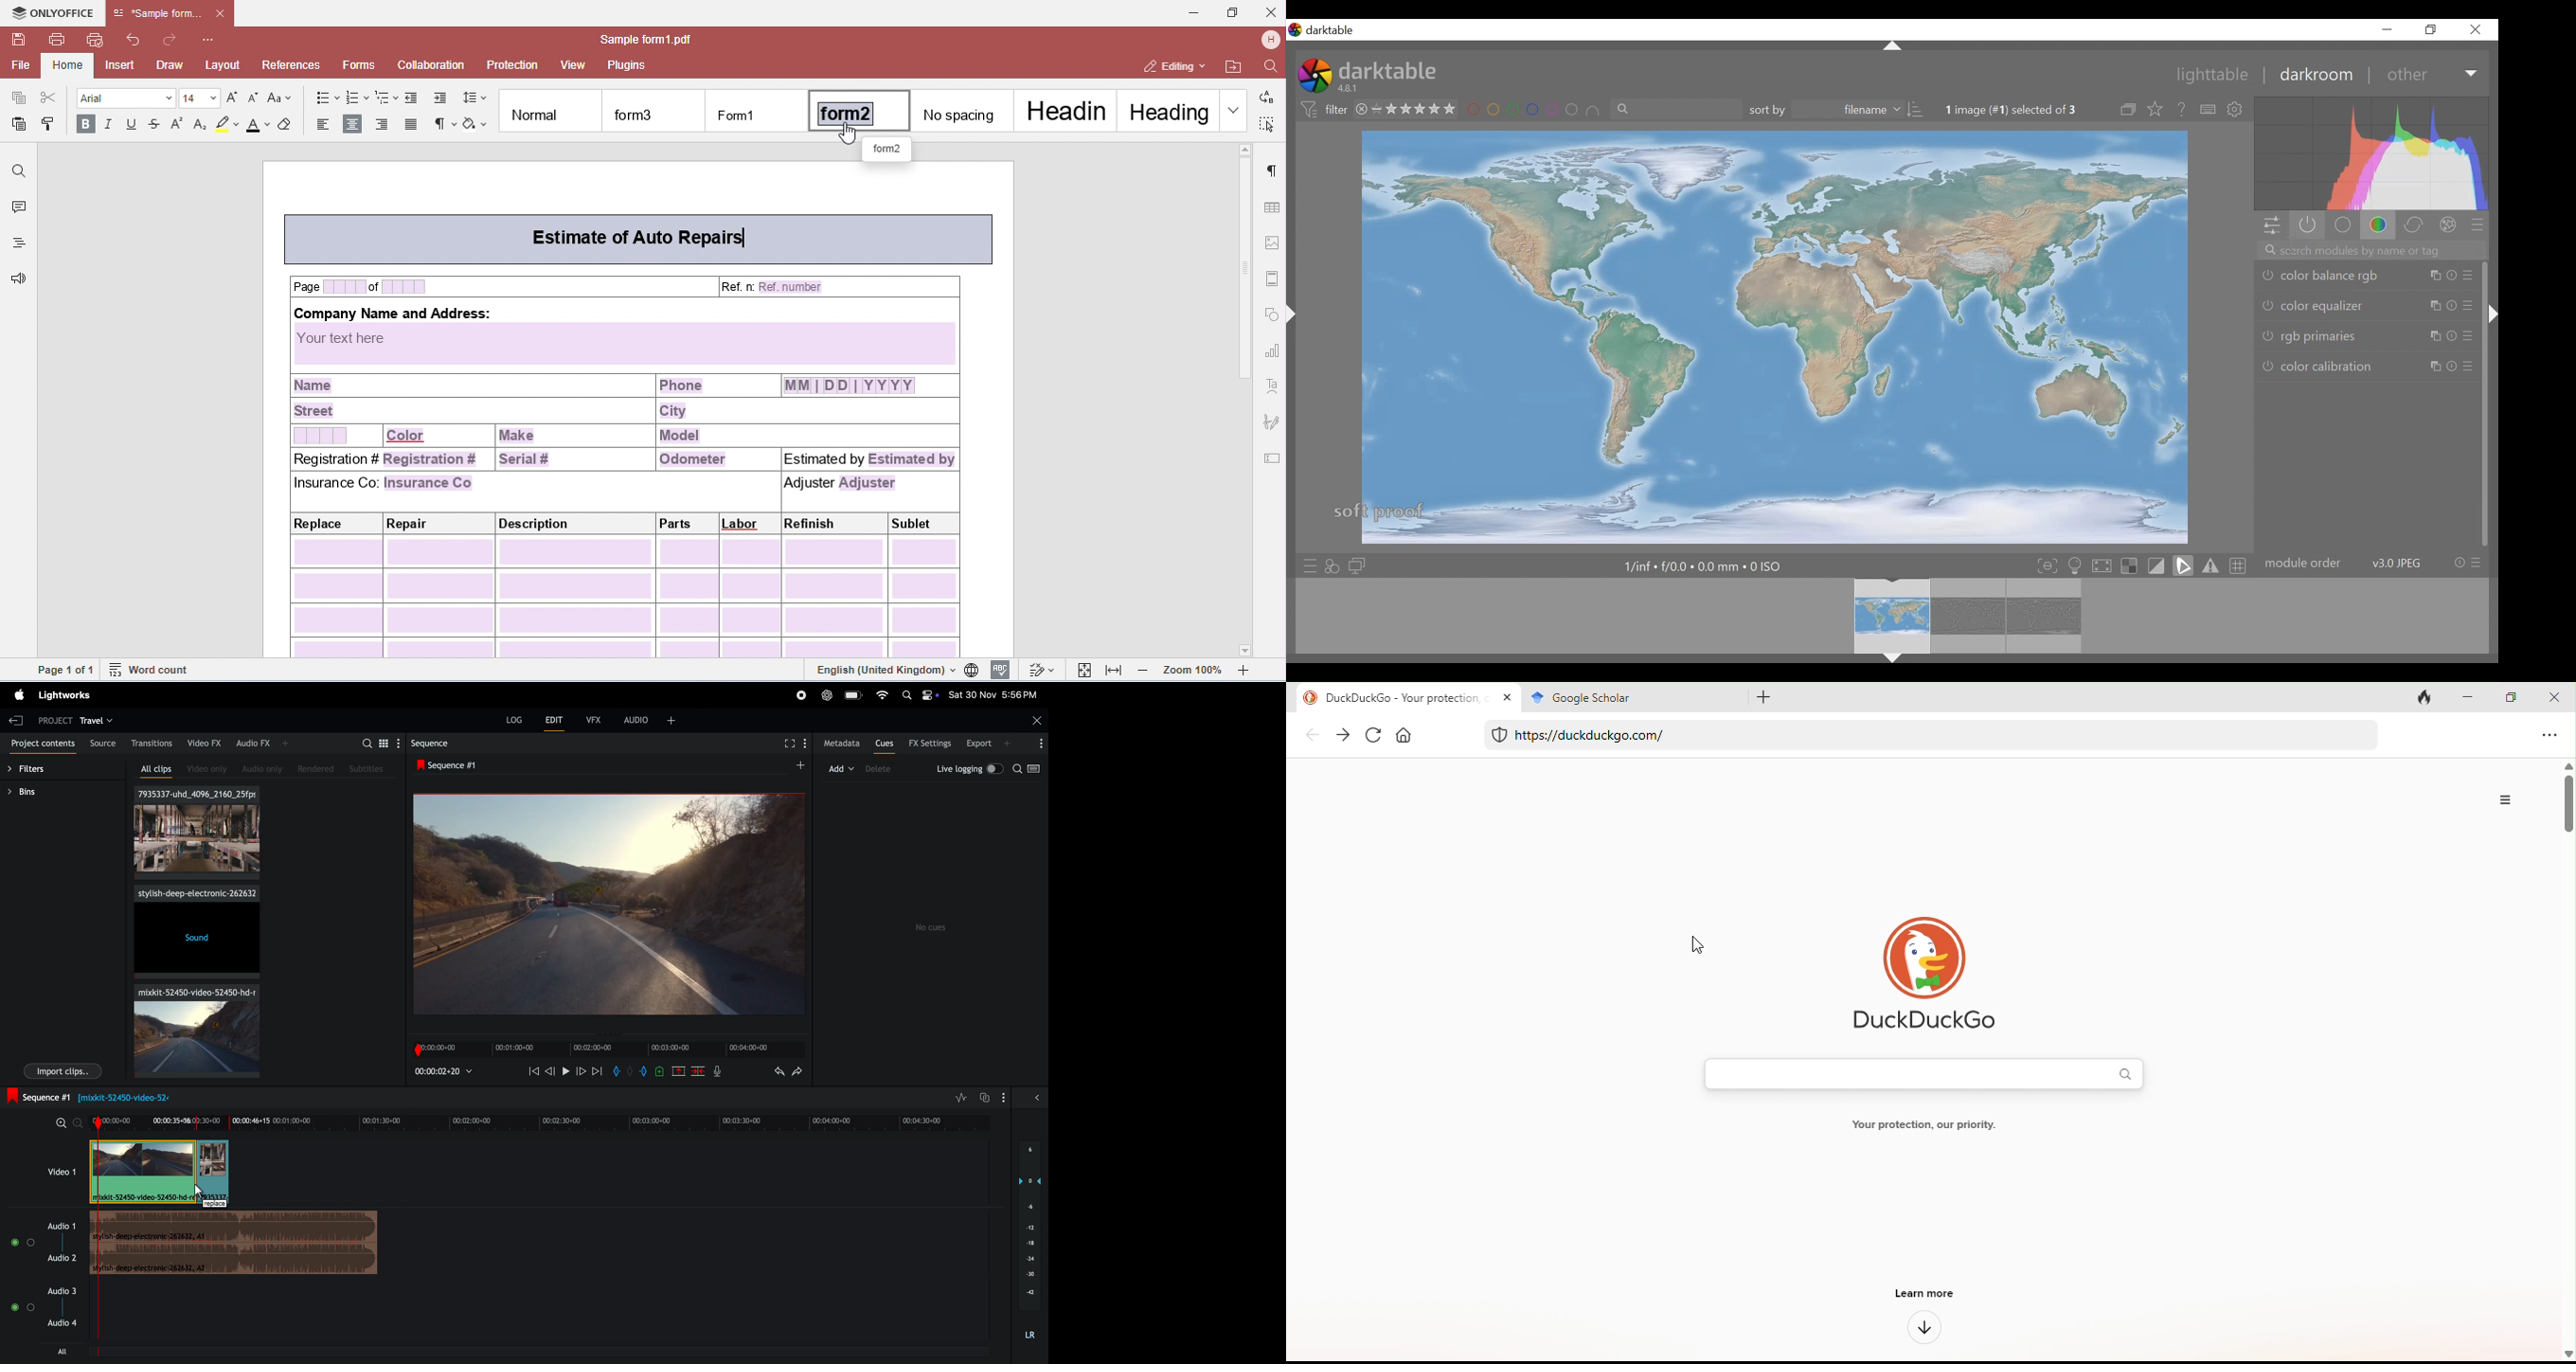 This screenshot has width=2576, height=1372. What do you see at coordinates (2183, 566) in the screenshot?
I see `toggle softproofing` at bounding box center [2183, 566].